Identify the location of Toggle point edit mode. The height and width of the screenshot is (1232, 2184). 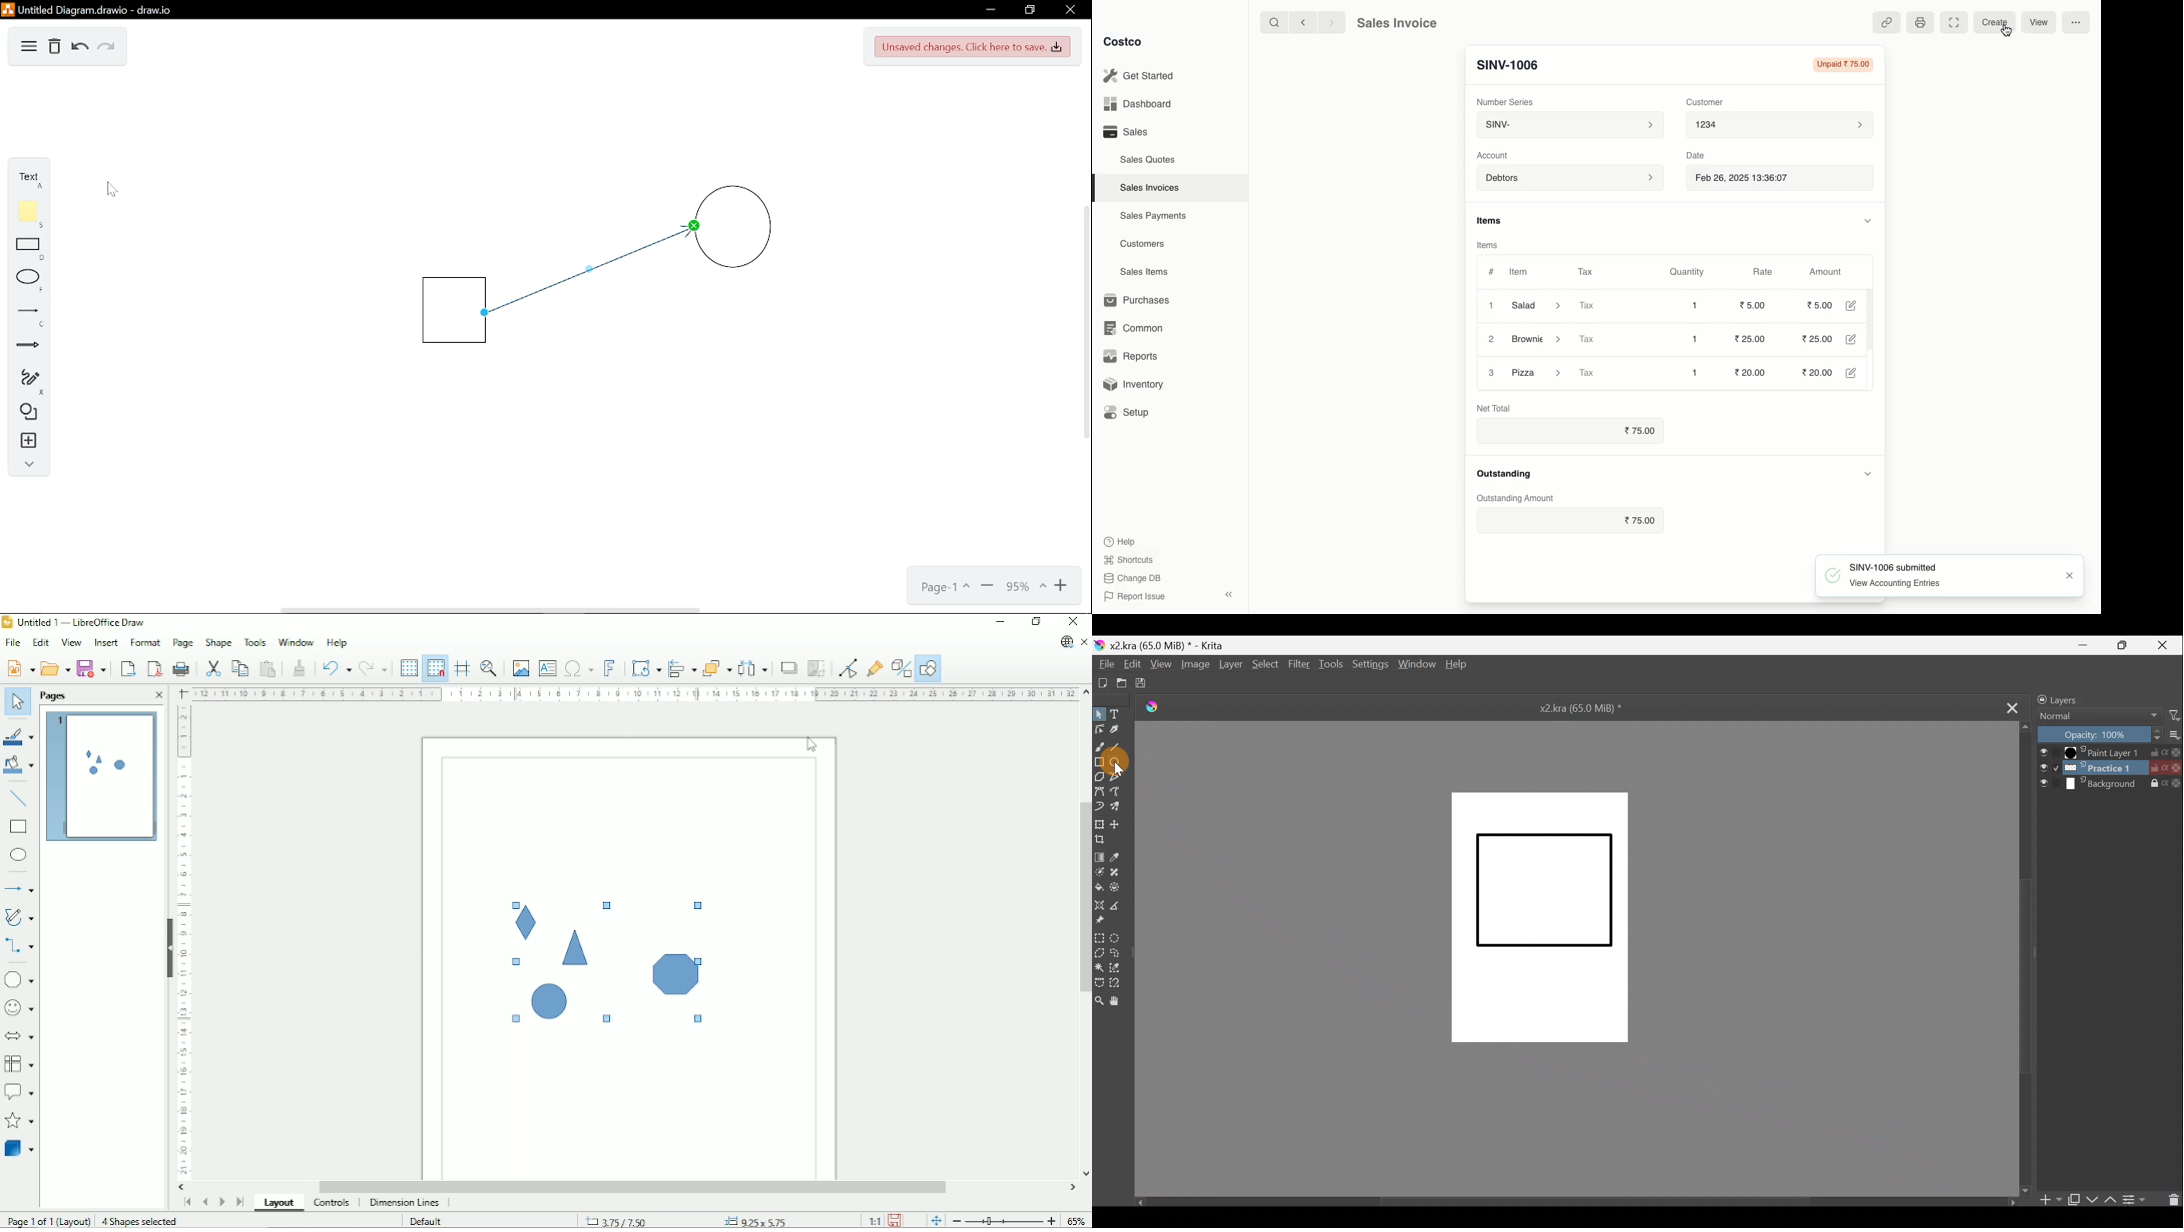
(846, 667).